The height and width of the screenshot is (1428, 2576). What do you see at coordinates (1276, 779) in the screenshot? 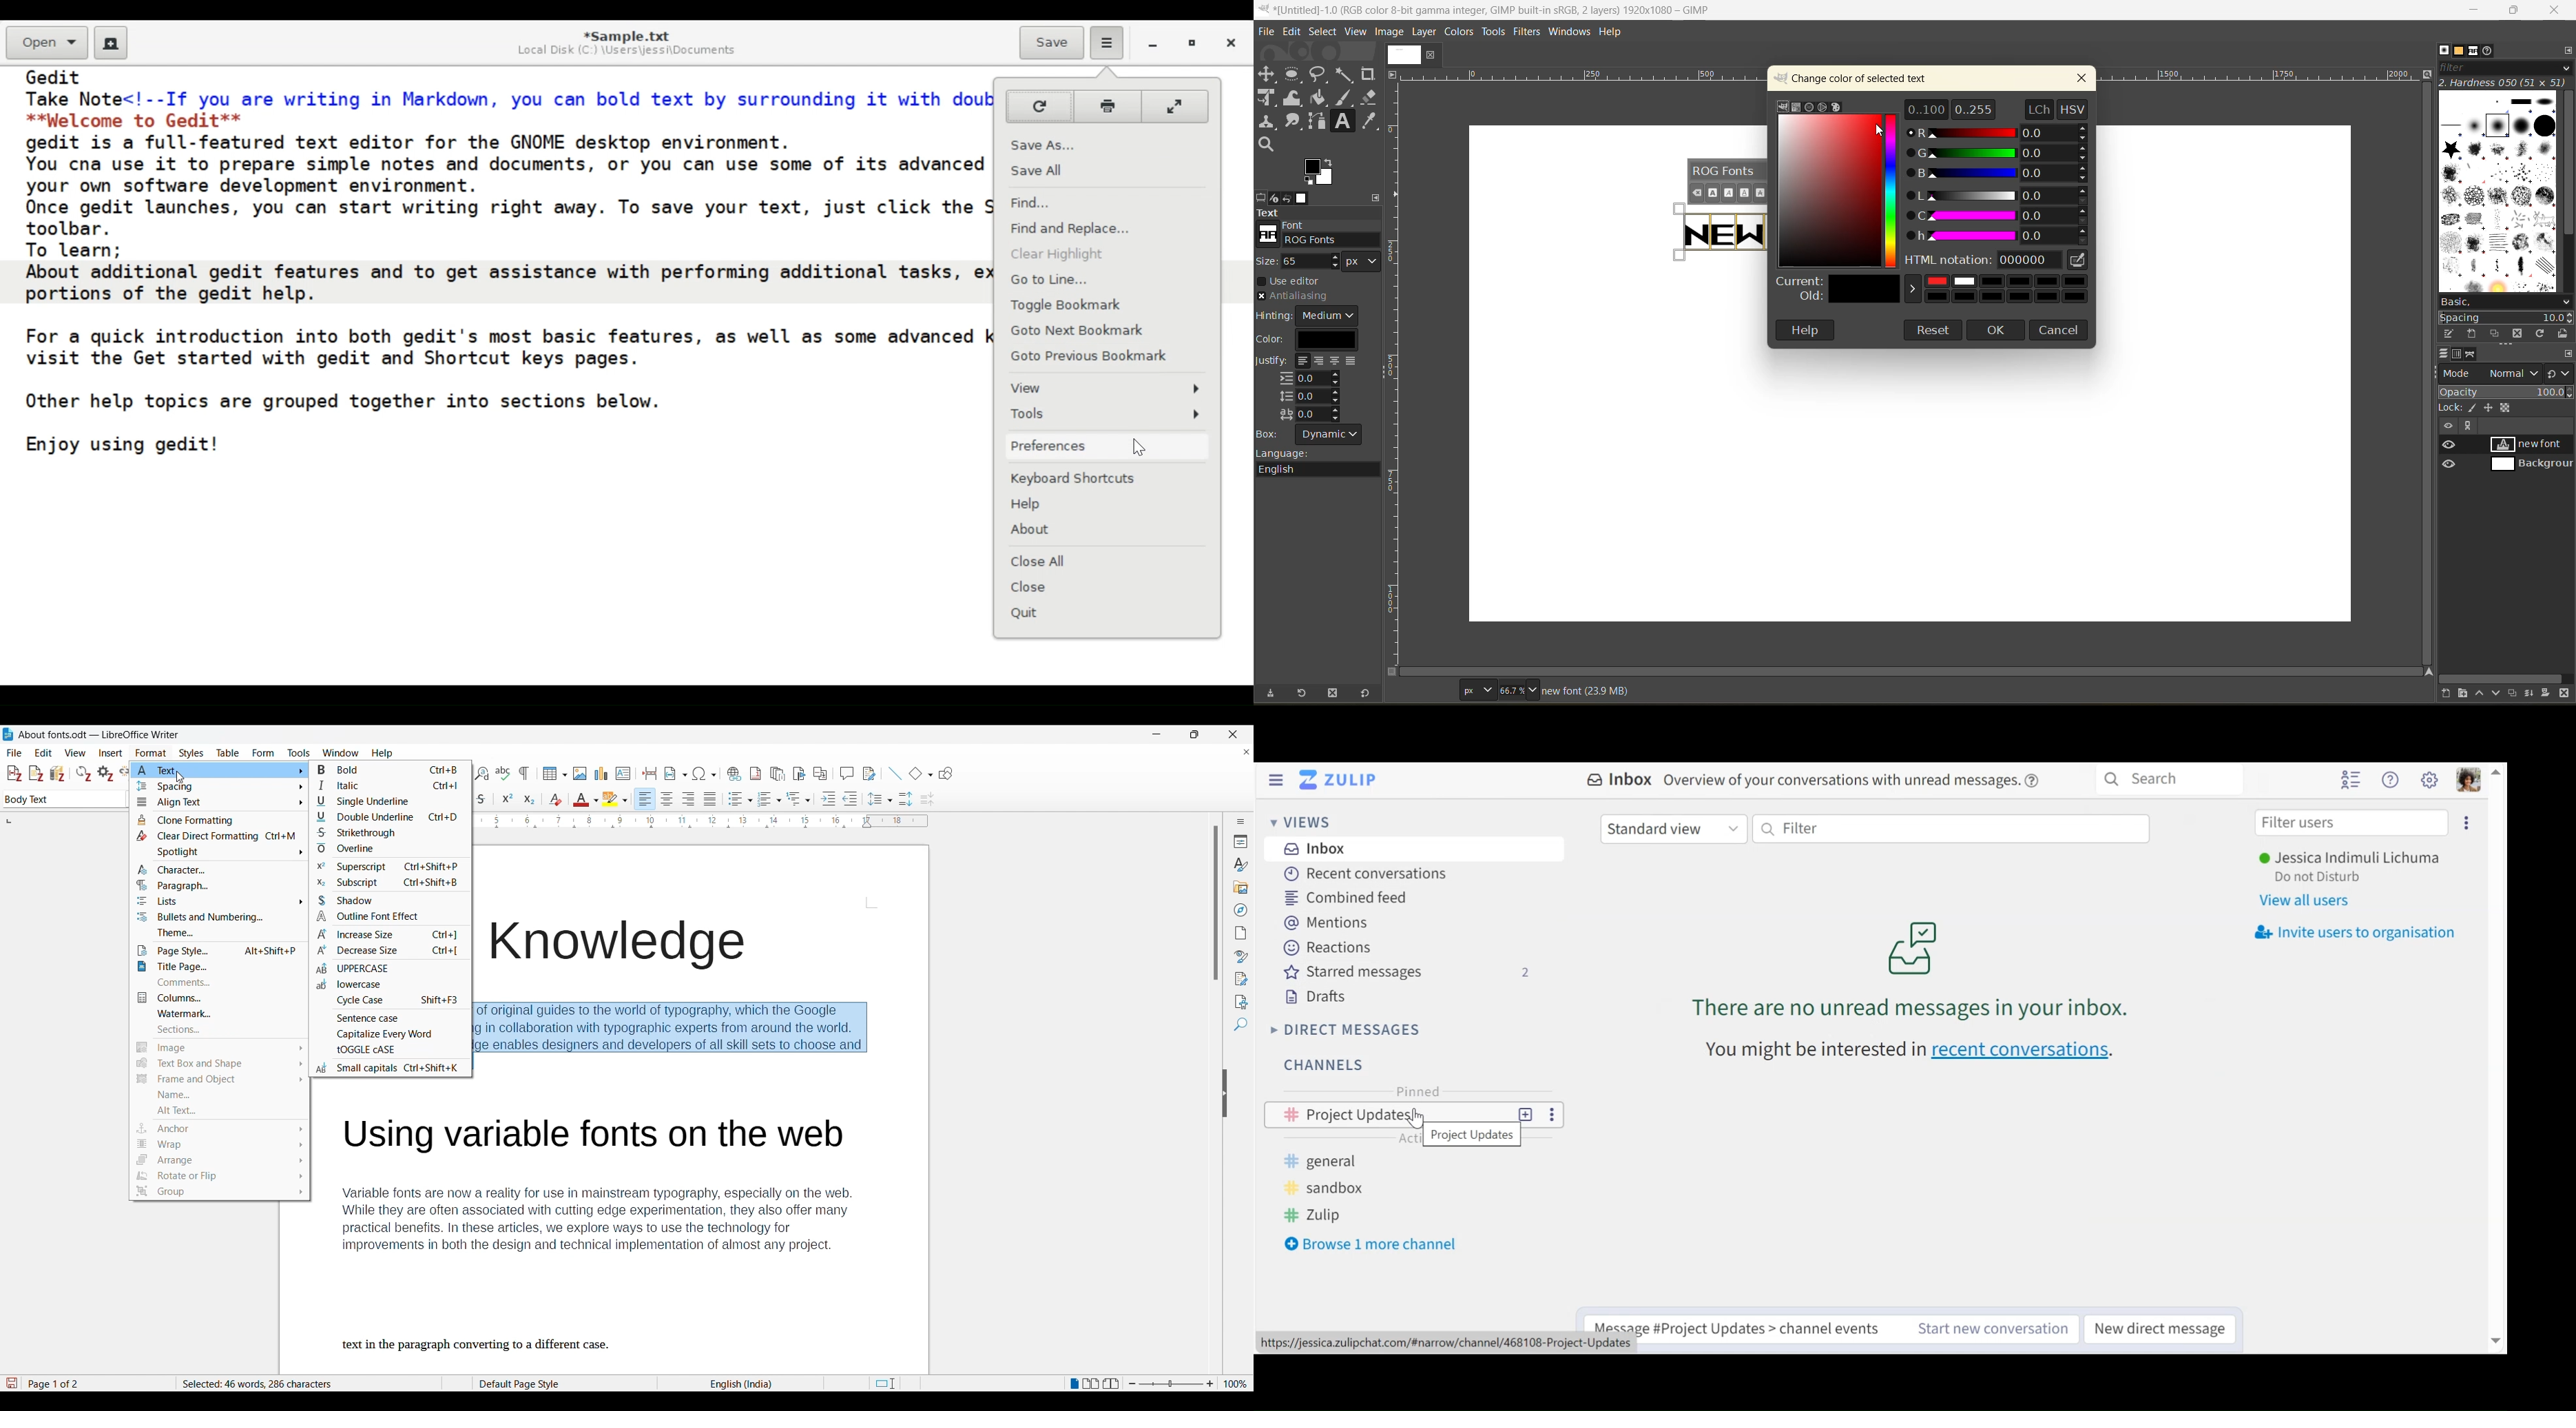
I see `Hide Left Sidebar` at bounding box center [1276, 779].